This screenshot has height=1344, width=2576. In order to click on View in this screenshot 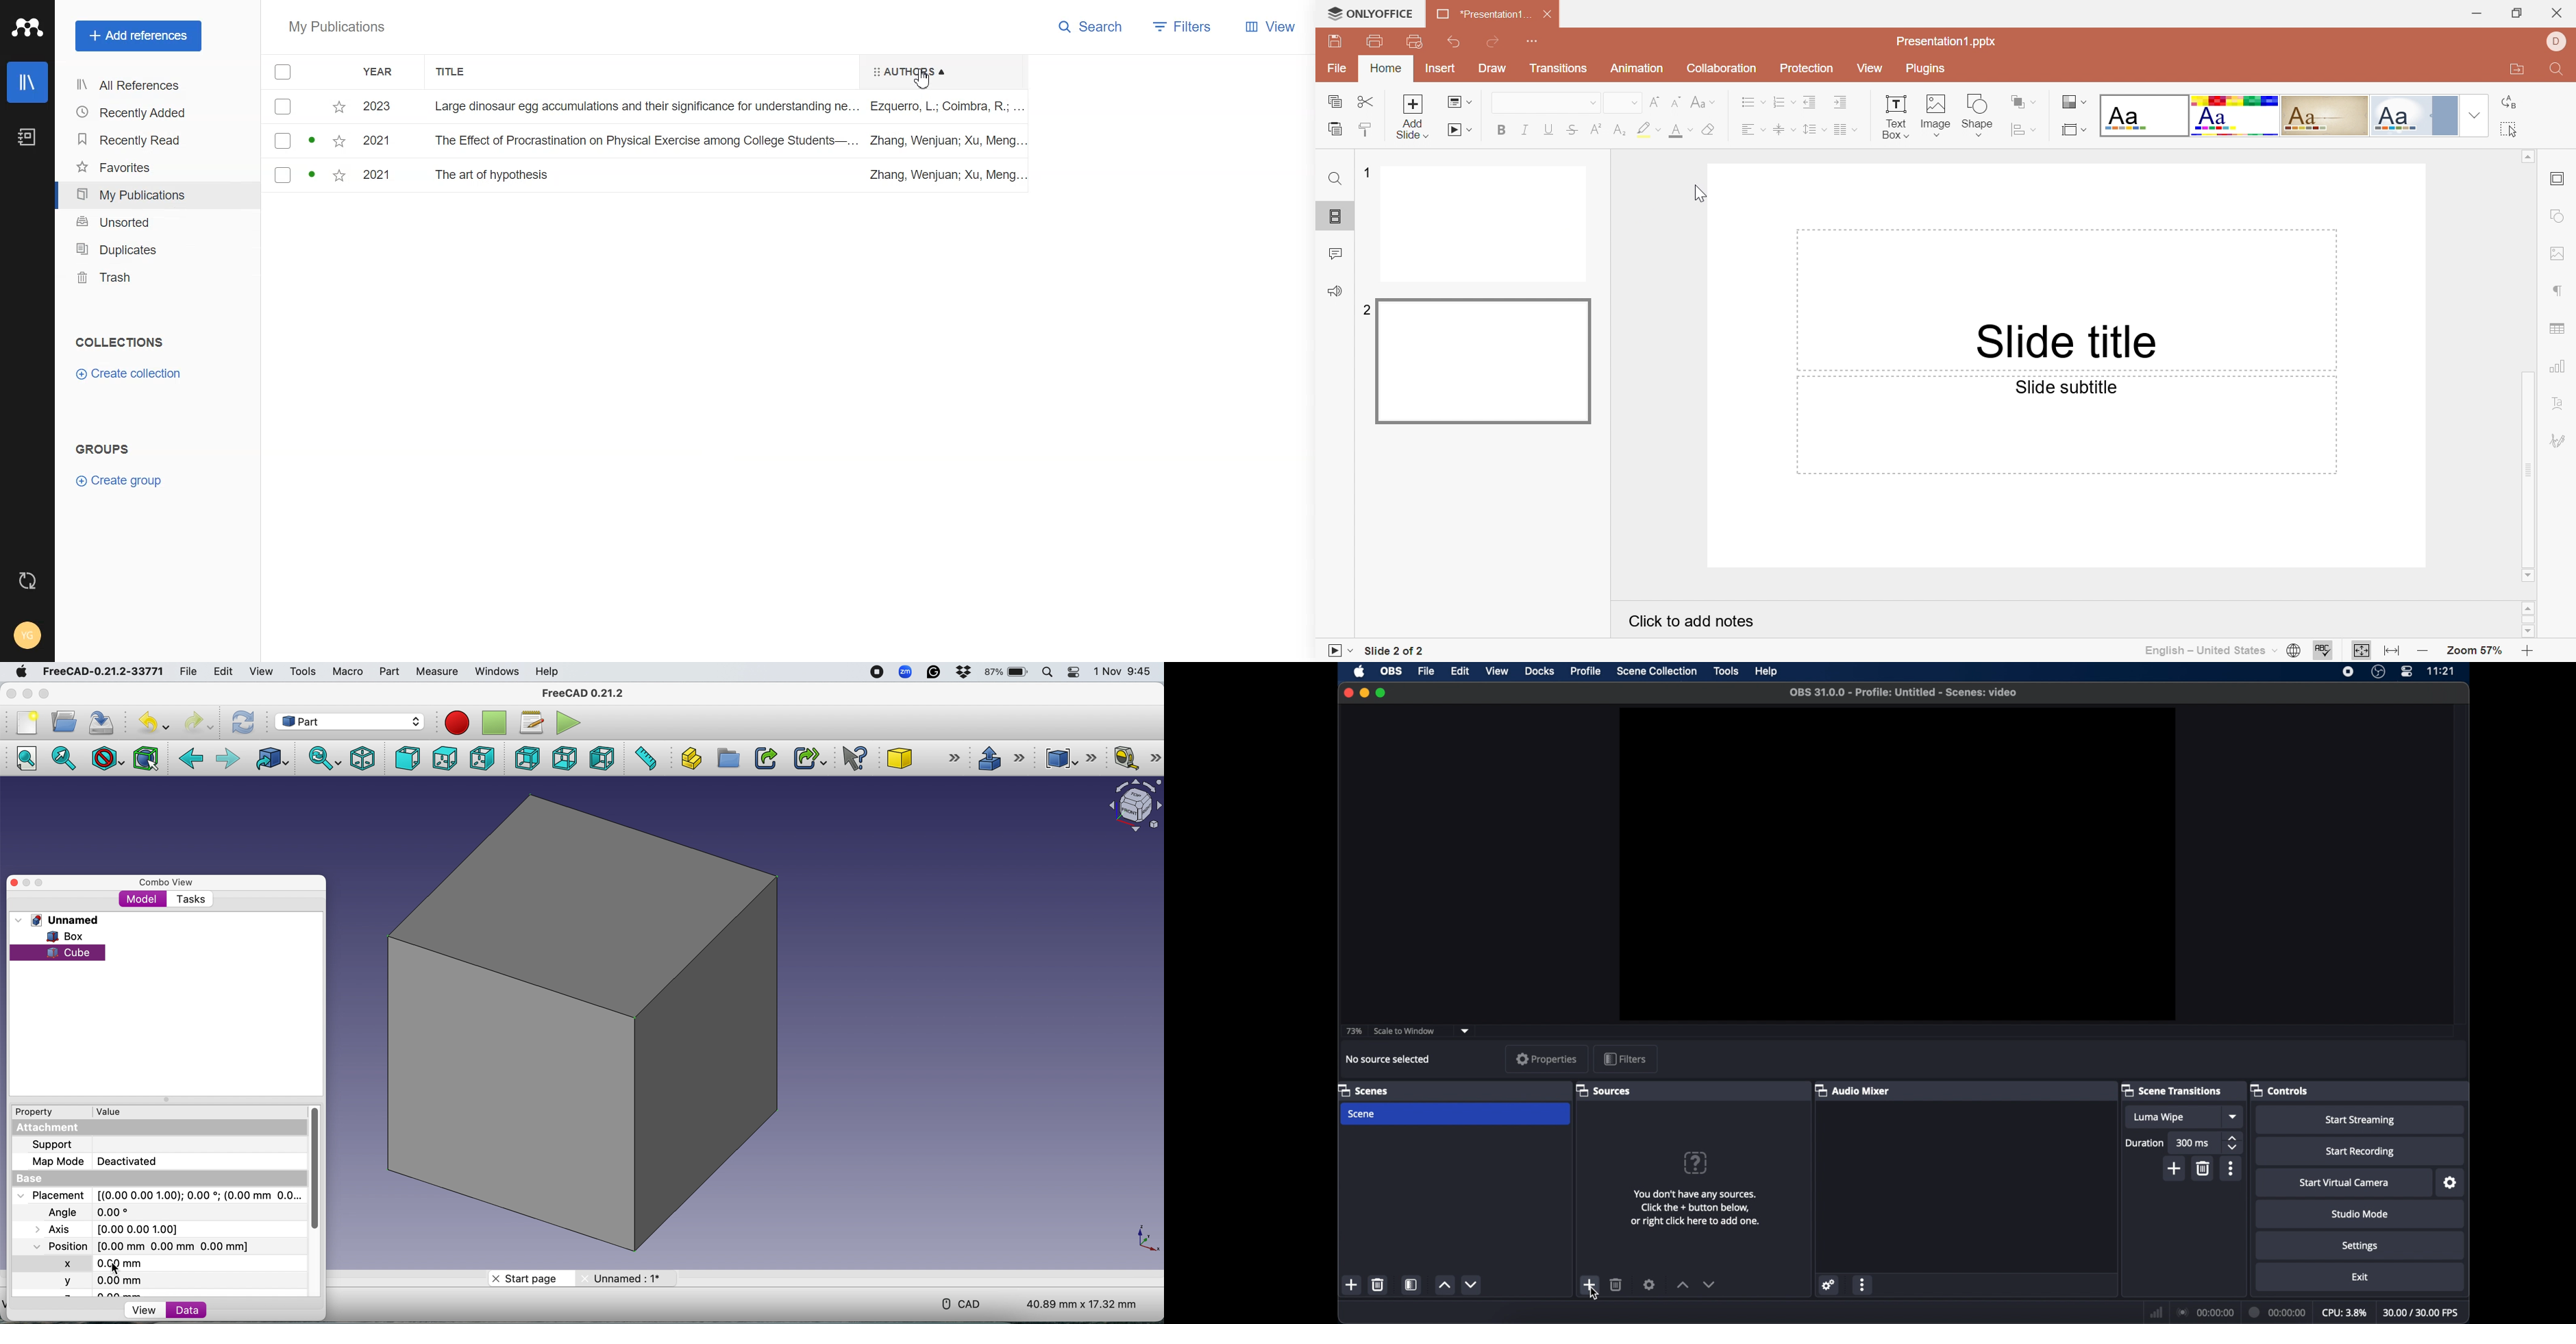, I will do `click(1272, 26)`.